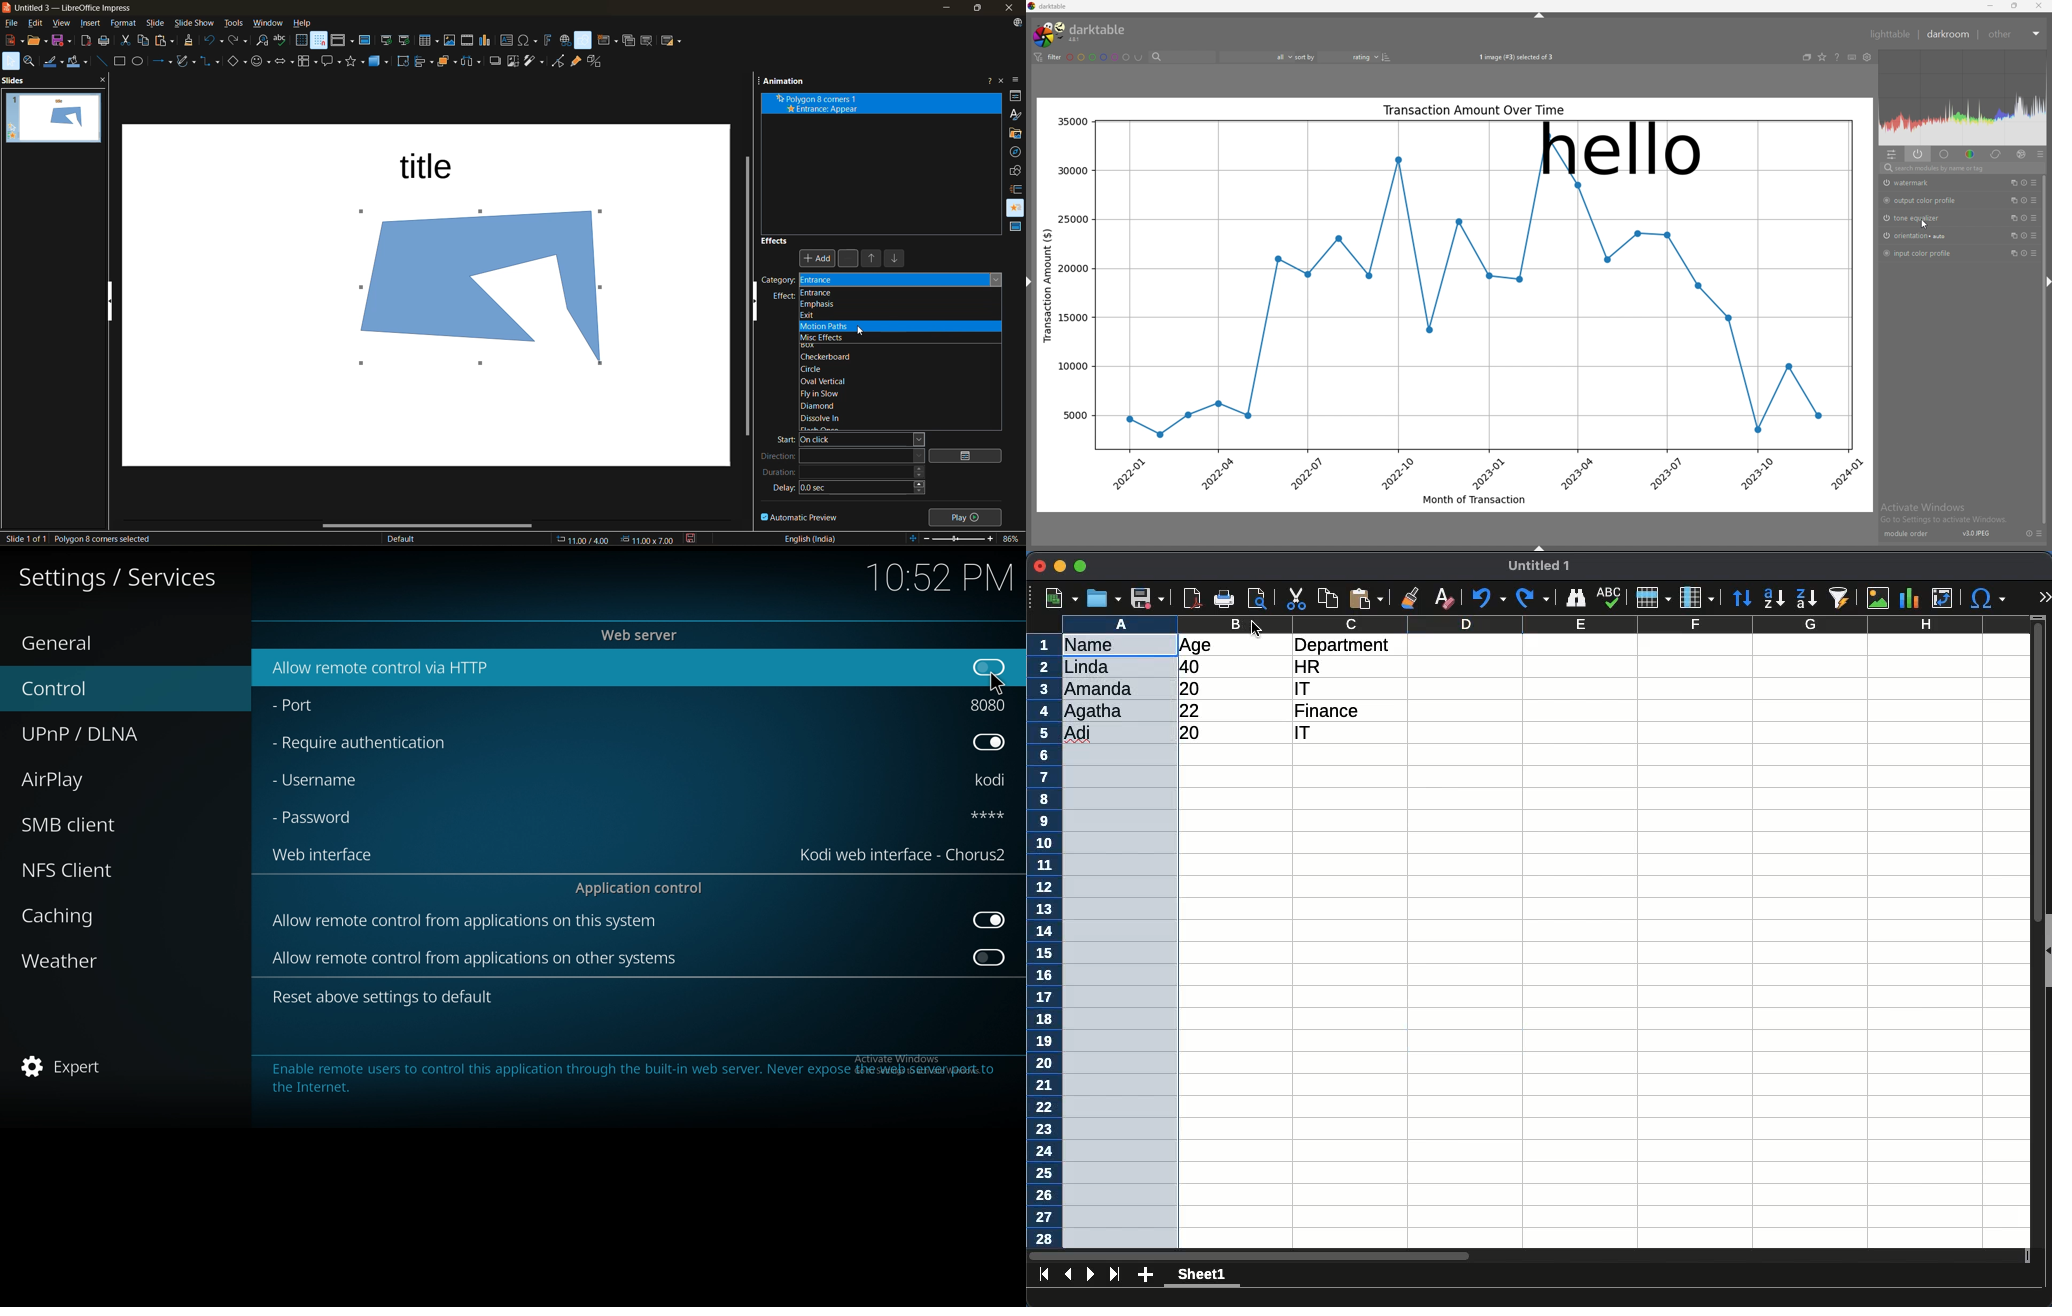 The image size is (2072, 1316). I want to click on services, so click(119, 575).